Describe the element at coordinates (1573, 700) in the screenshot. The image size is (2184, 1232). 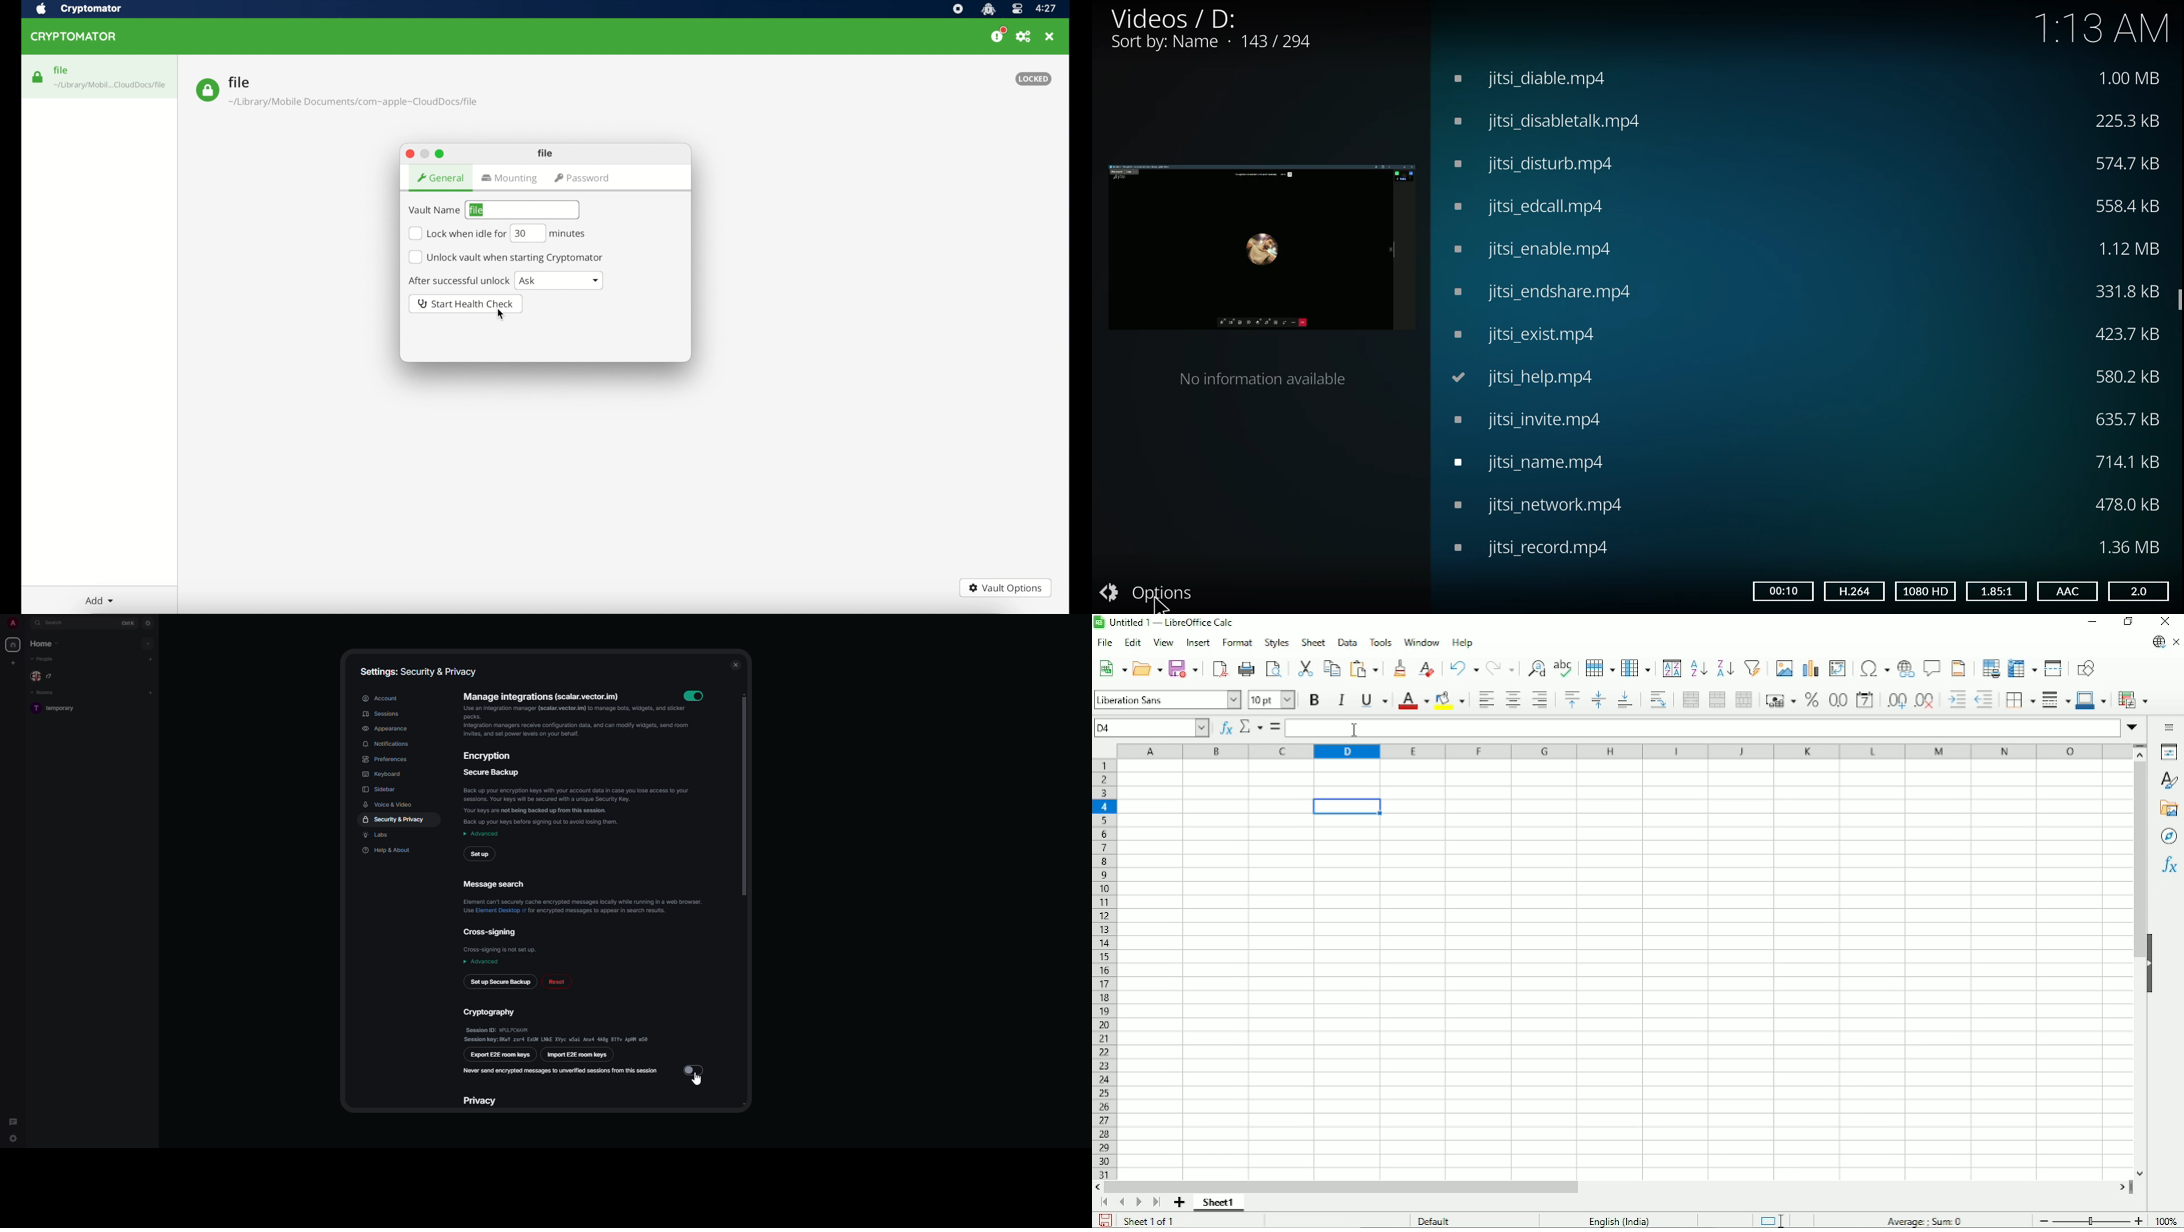
I see `Align top` at that location.